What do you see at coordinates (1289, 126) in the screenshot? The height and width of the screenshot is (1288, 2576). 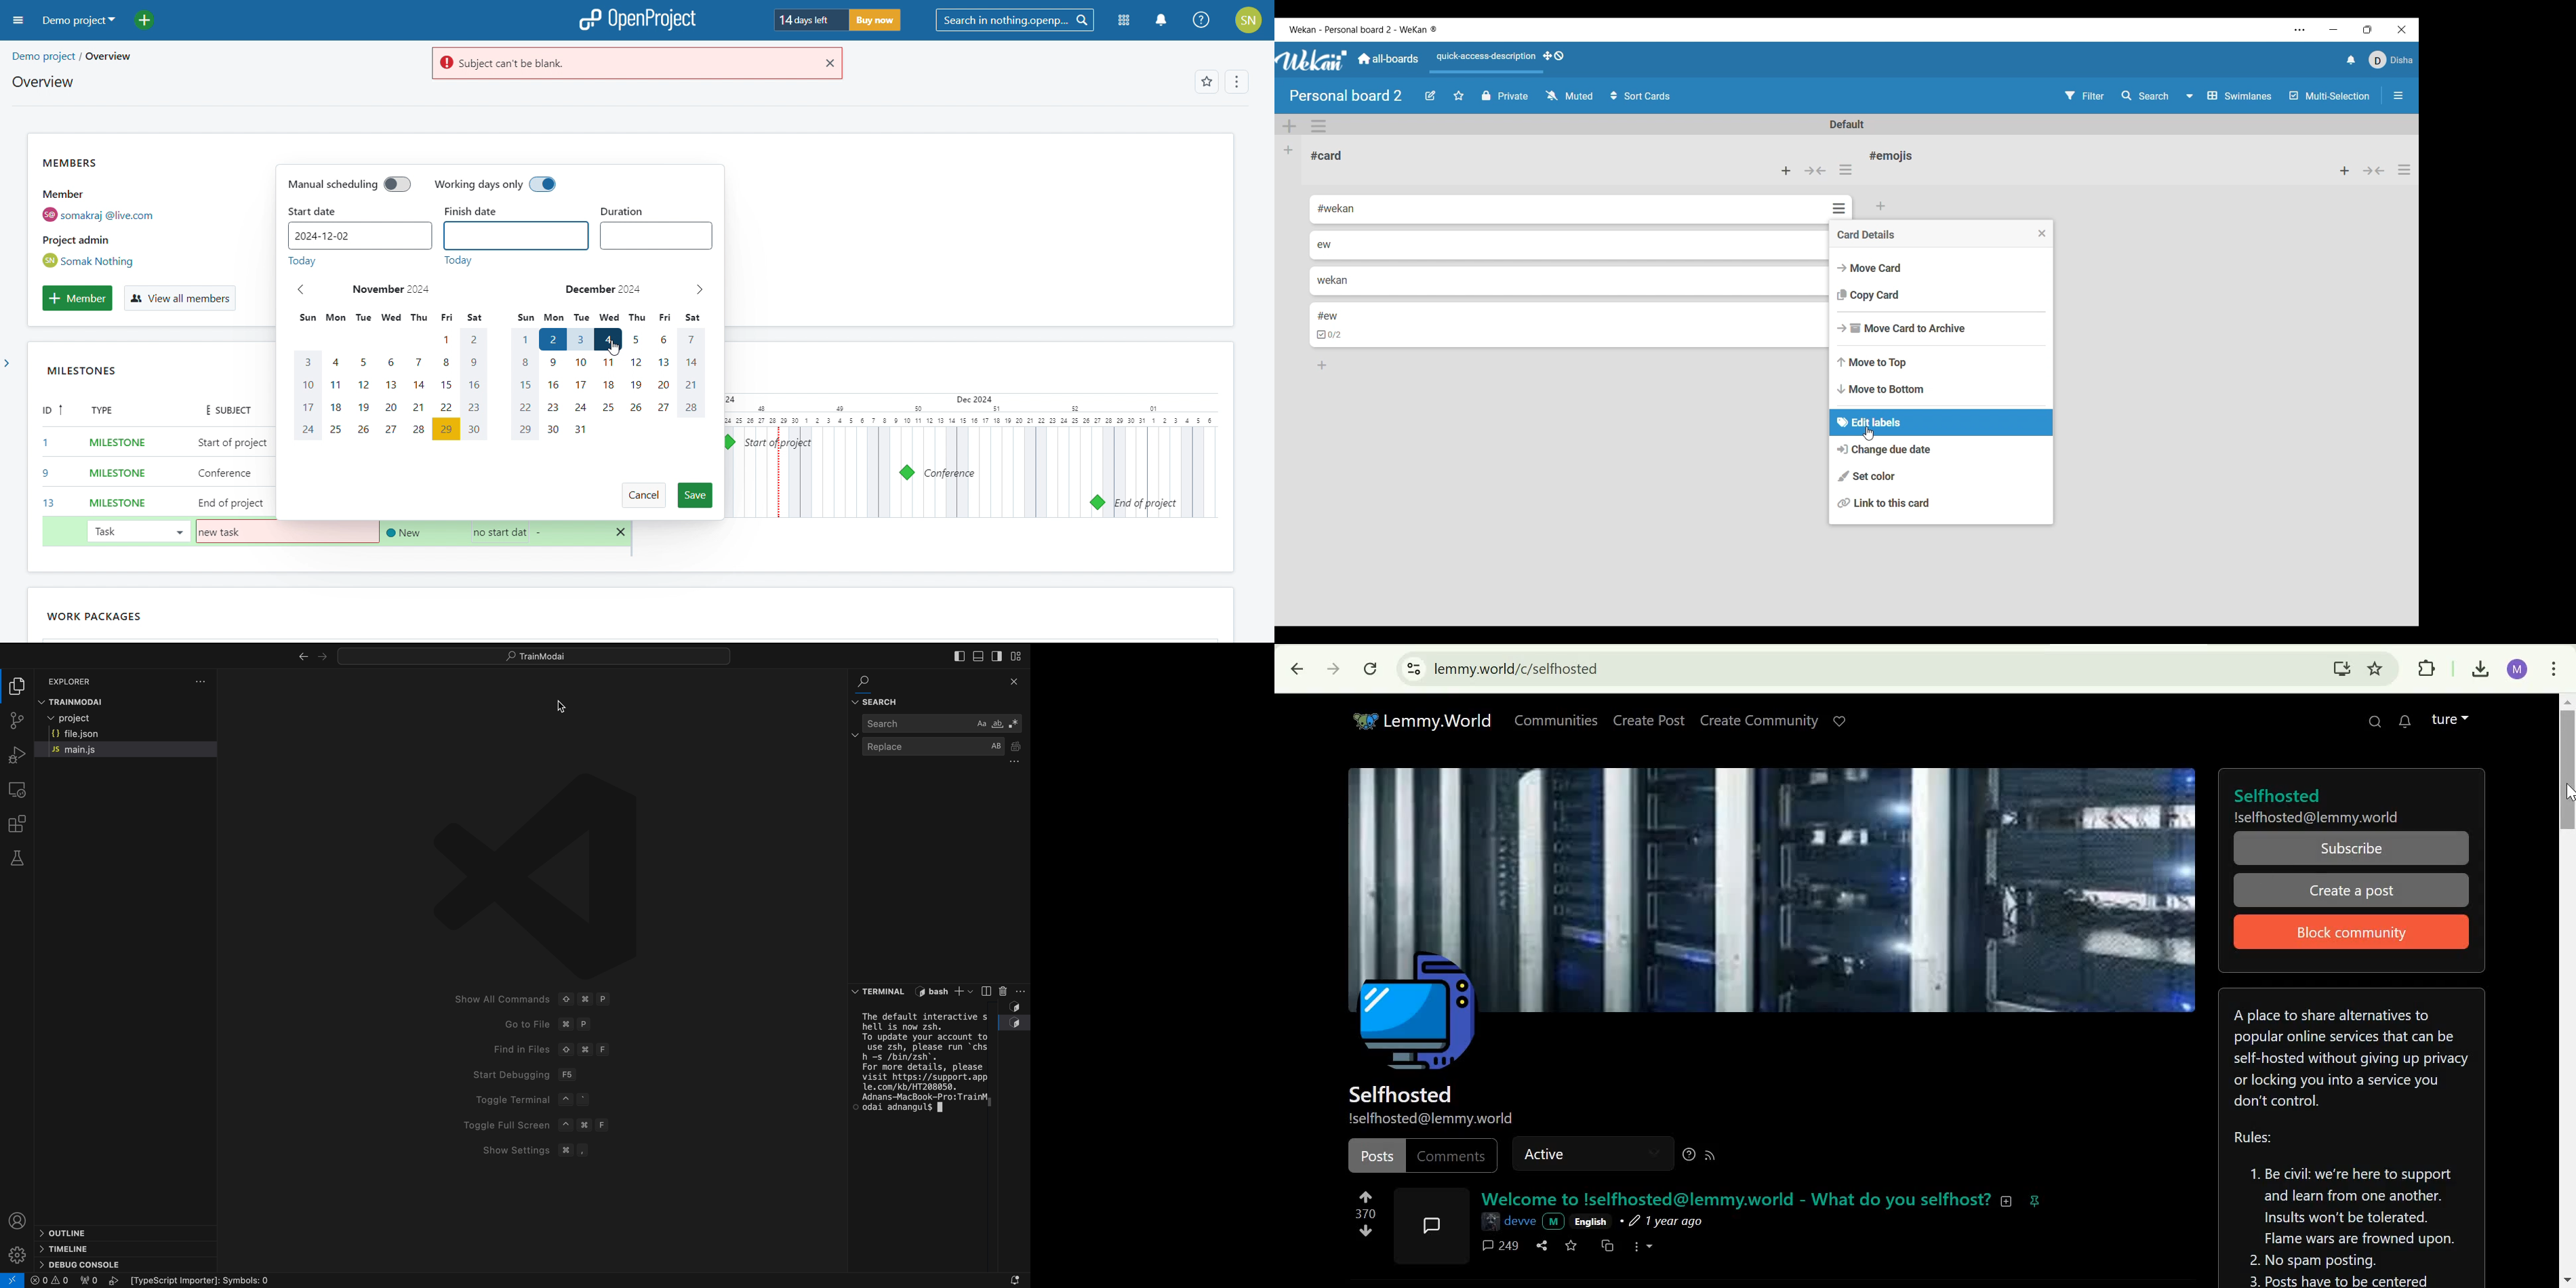 I see `Add swimlane` at bounding box center [1289, 126].